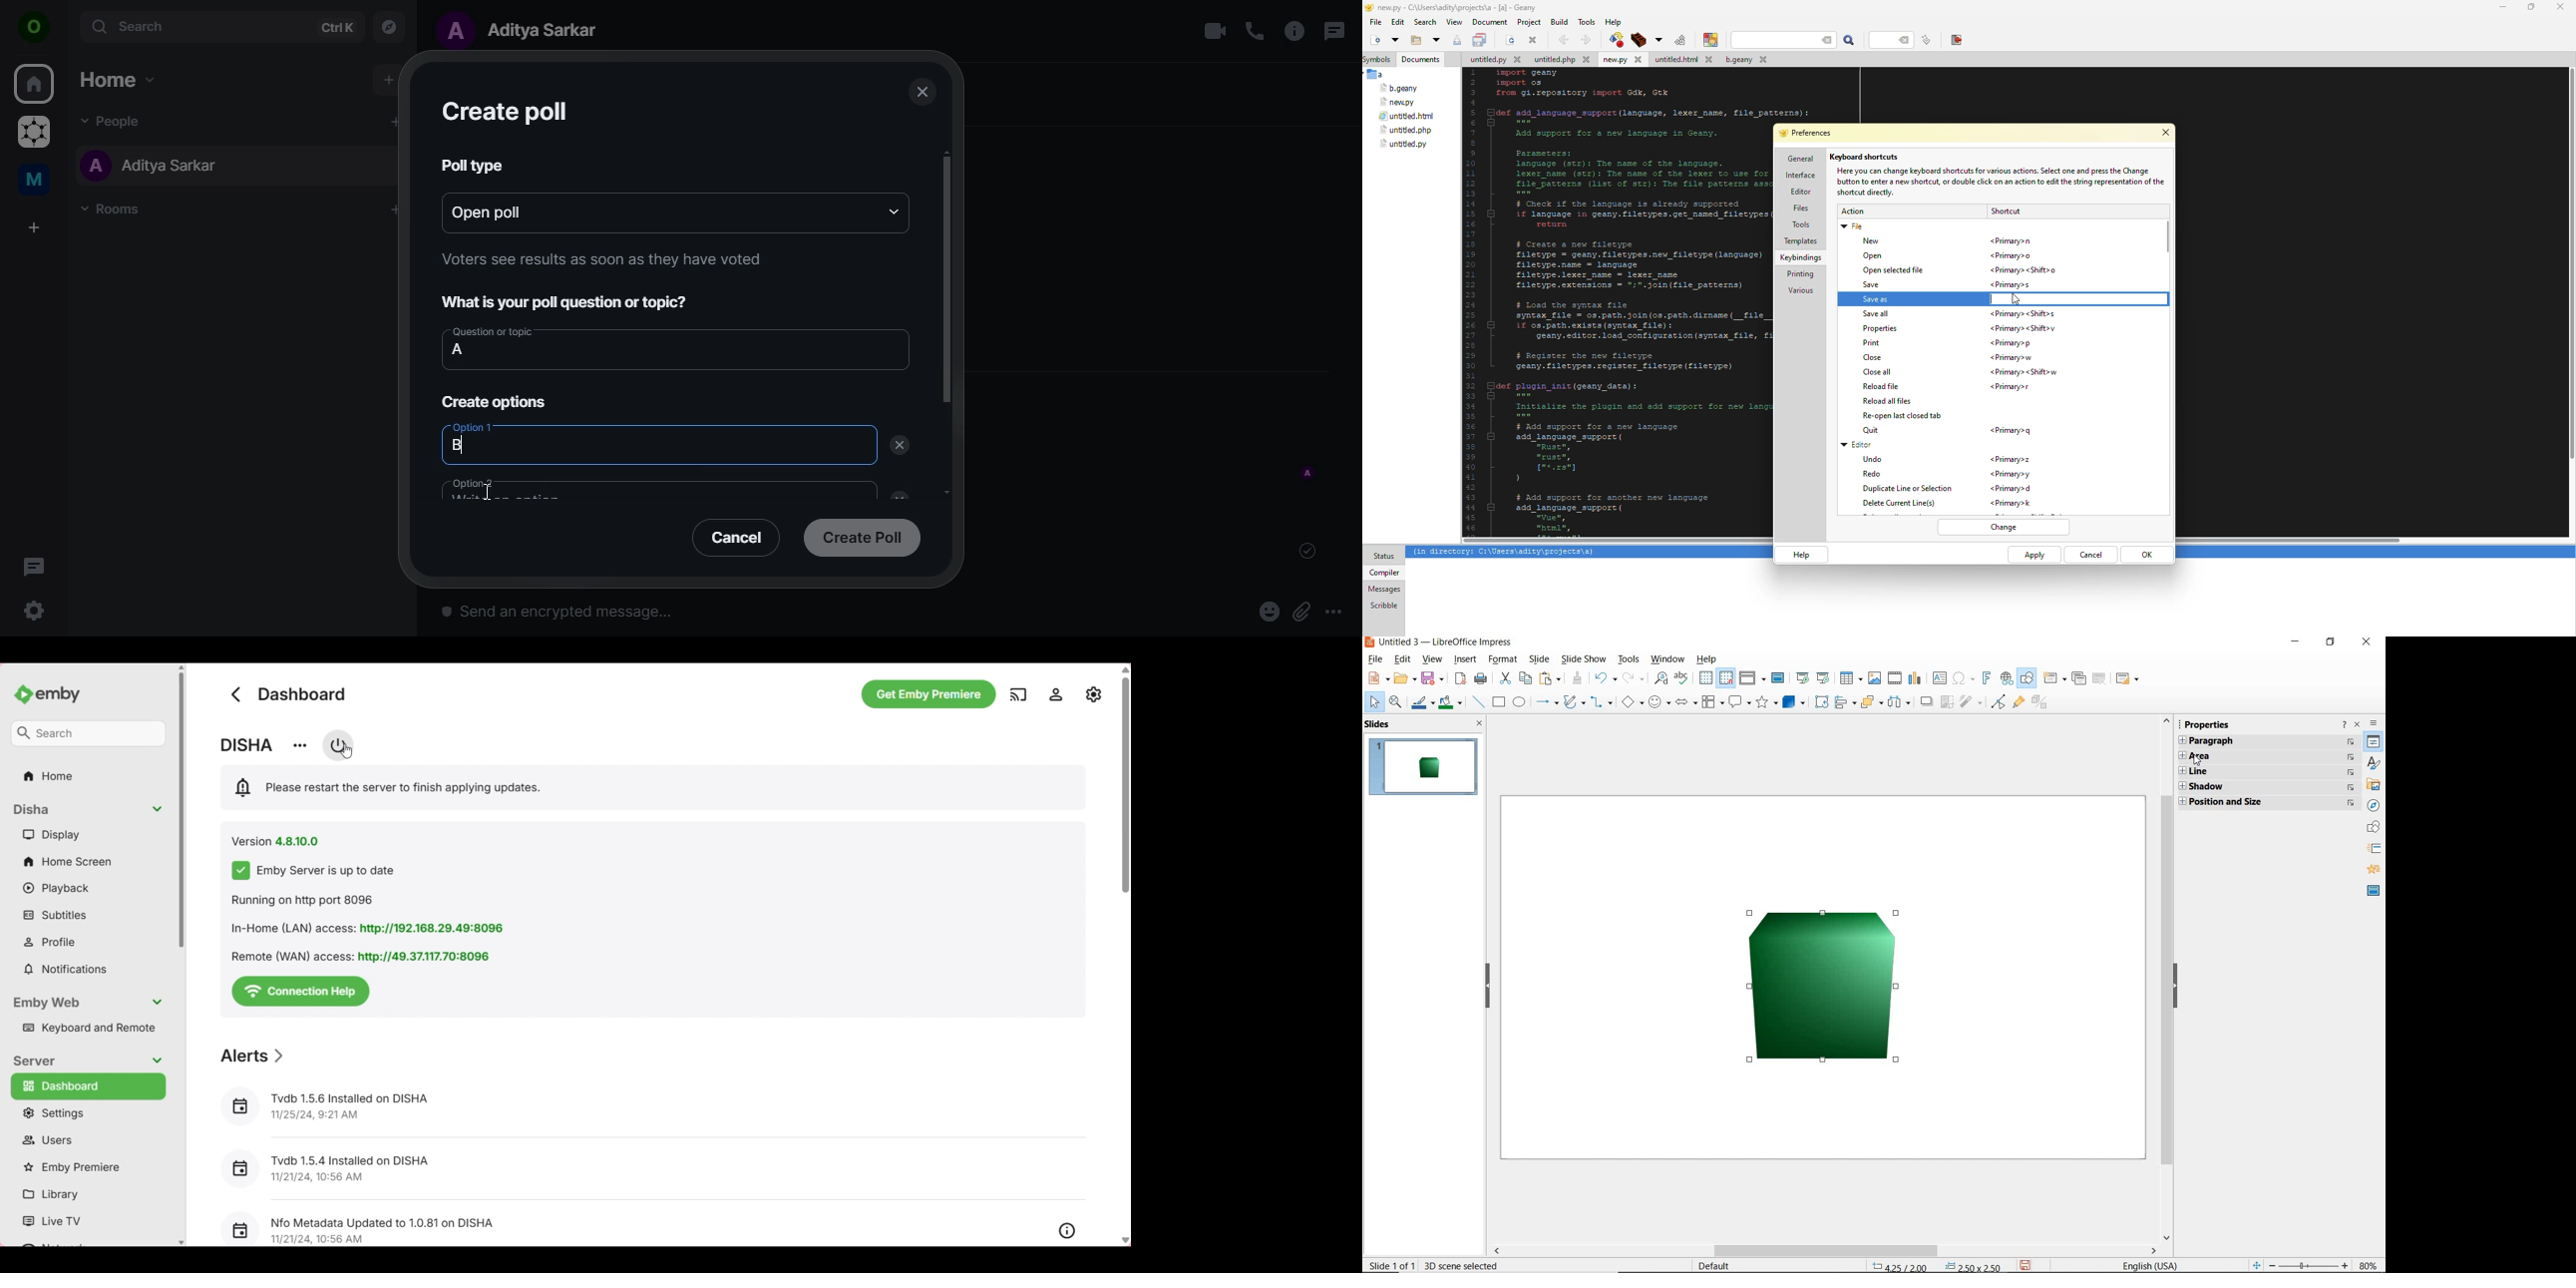 The width and height of the screenshot is (2576, 1288). What do you see at coordinates (2372, 891) in the screenshot?
I see `MASTER SLIDE` at bounding box center [2372, 891].